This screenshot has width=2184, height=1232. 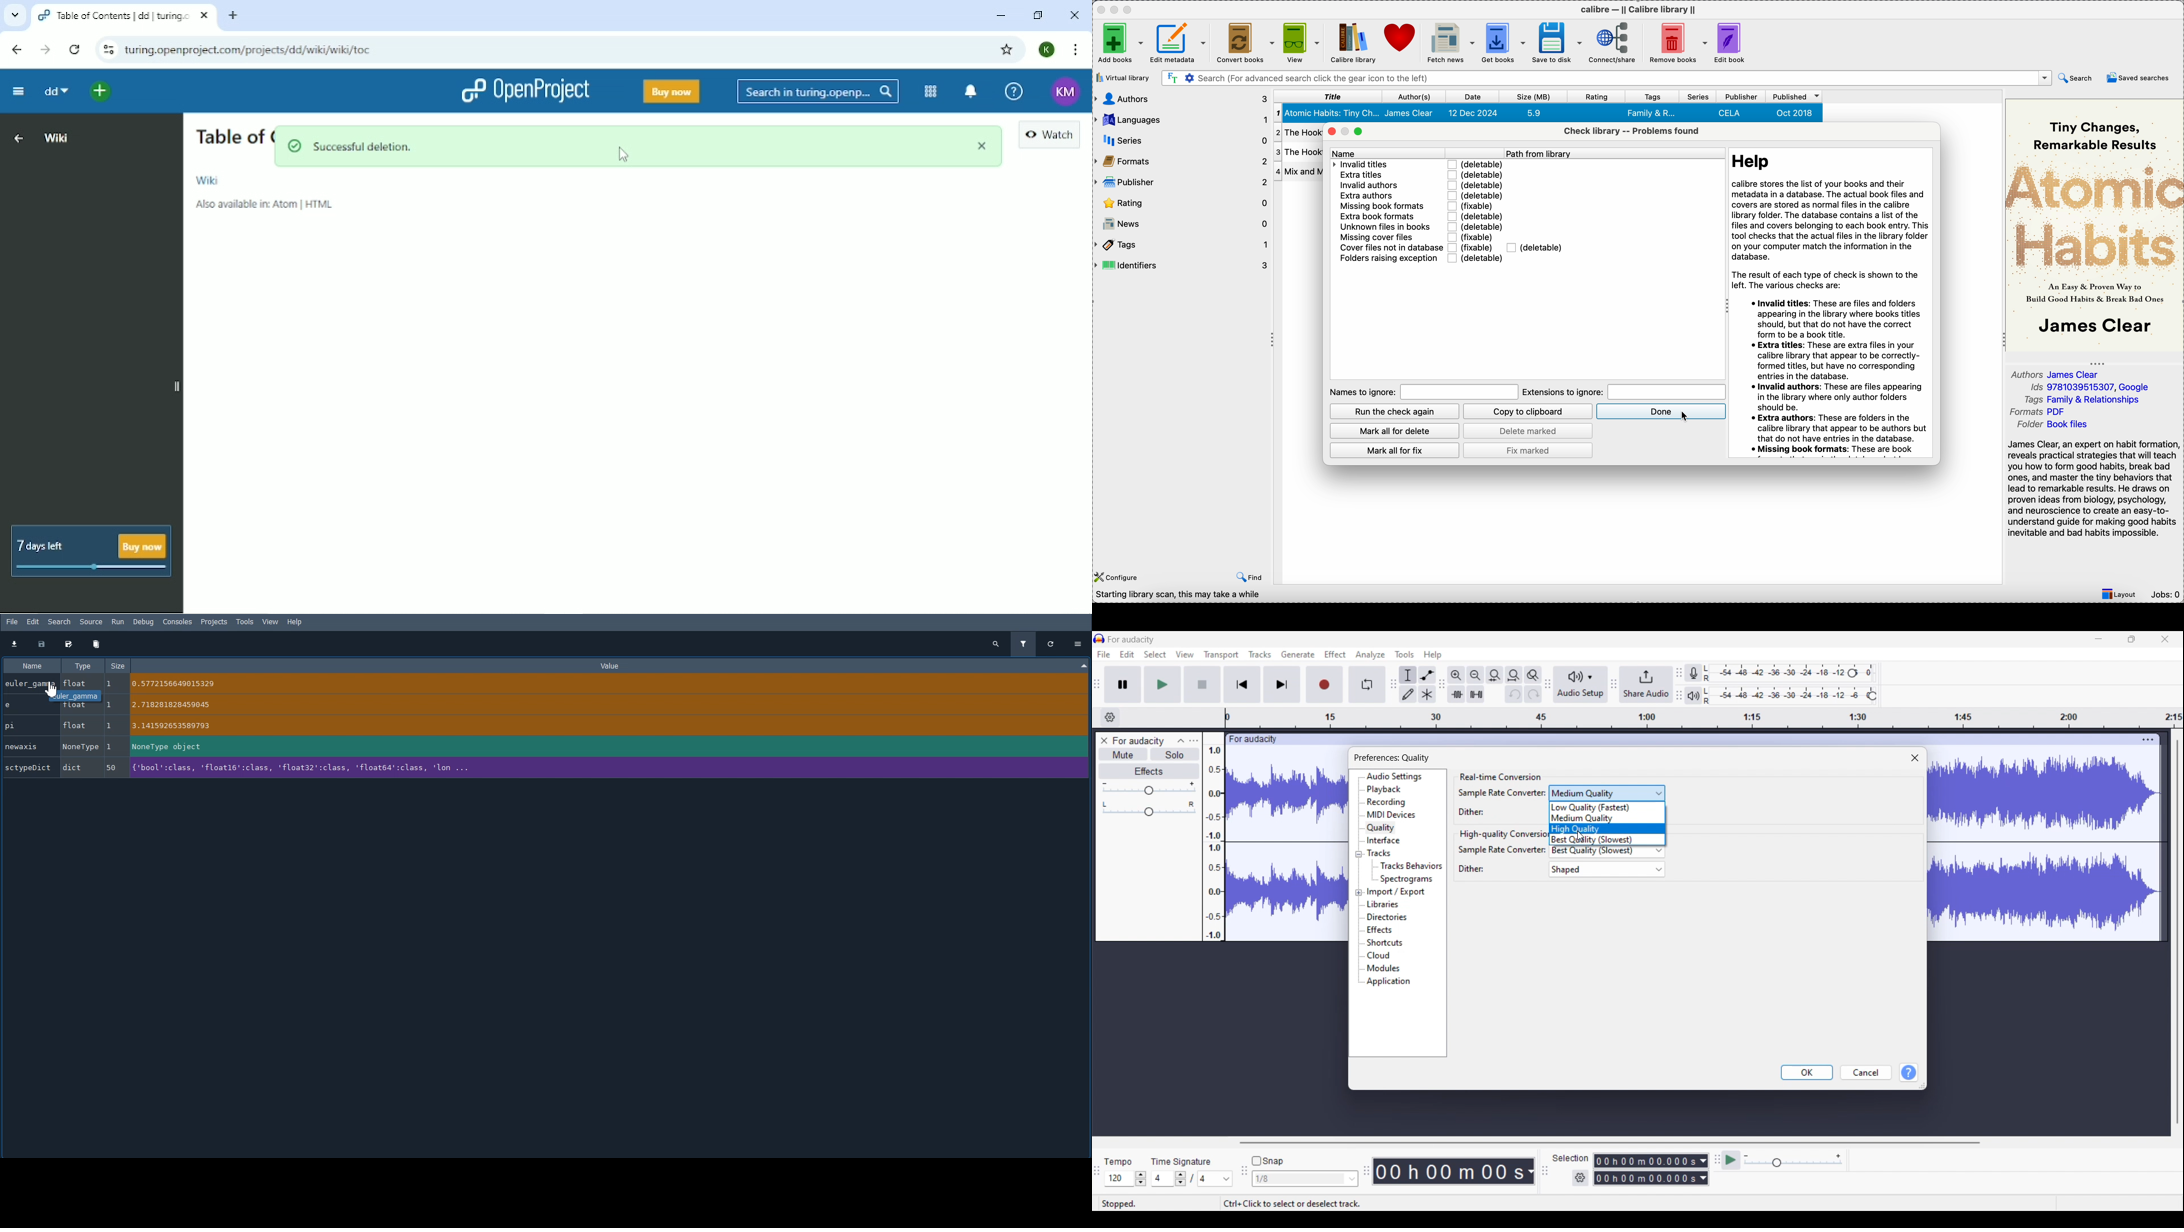 I want to click on File, so click(x=10, y=622).